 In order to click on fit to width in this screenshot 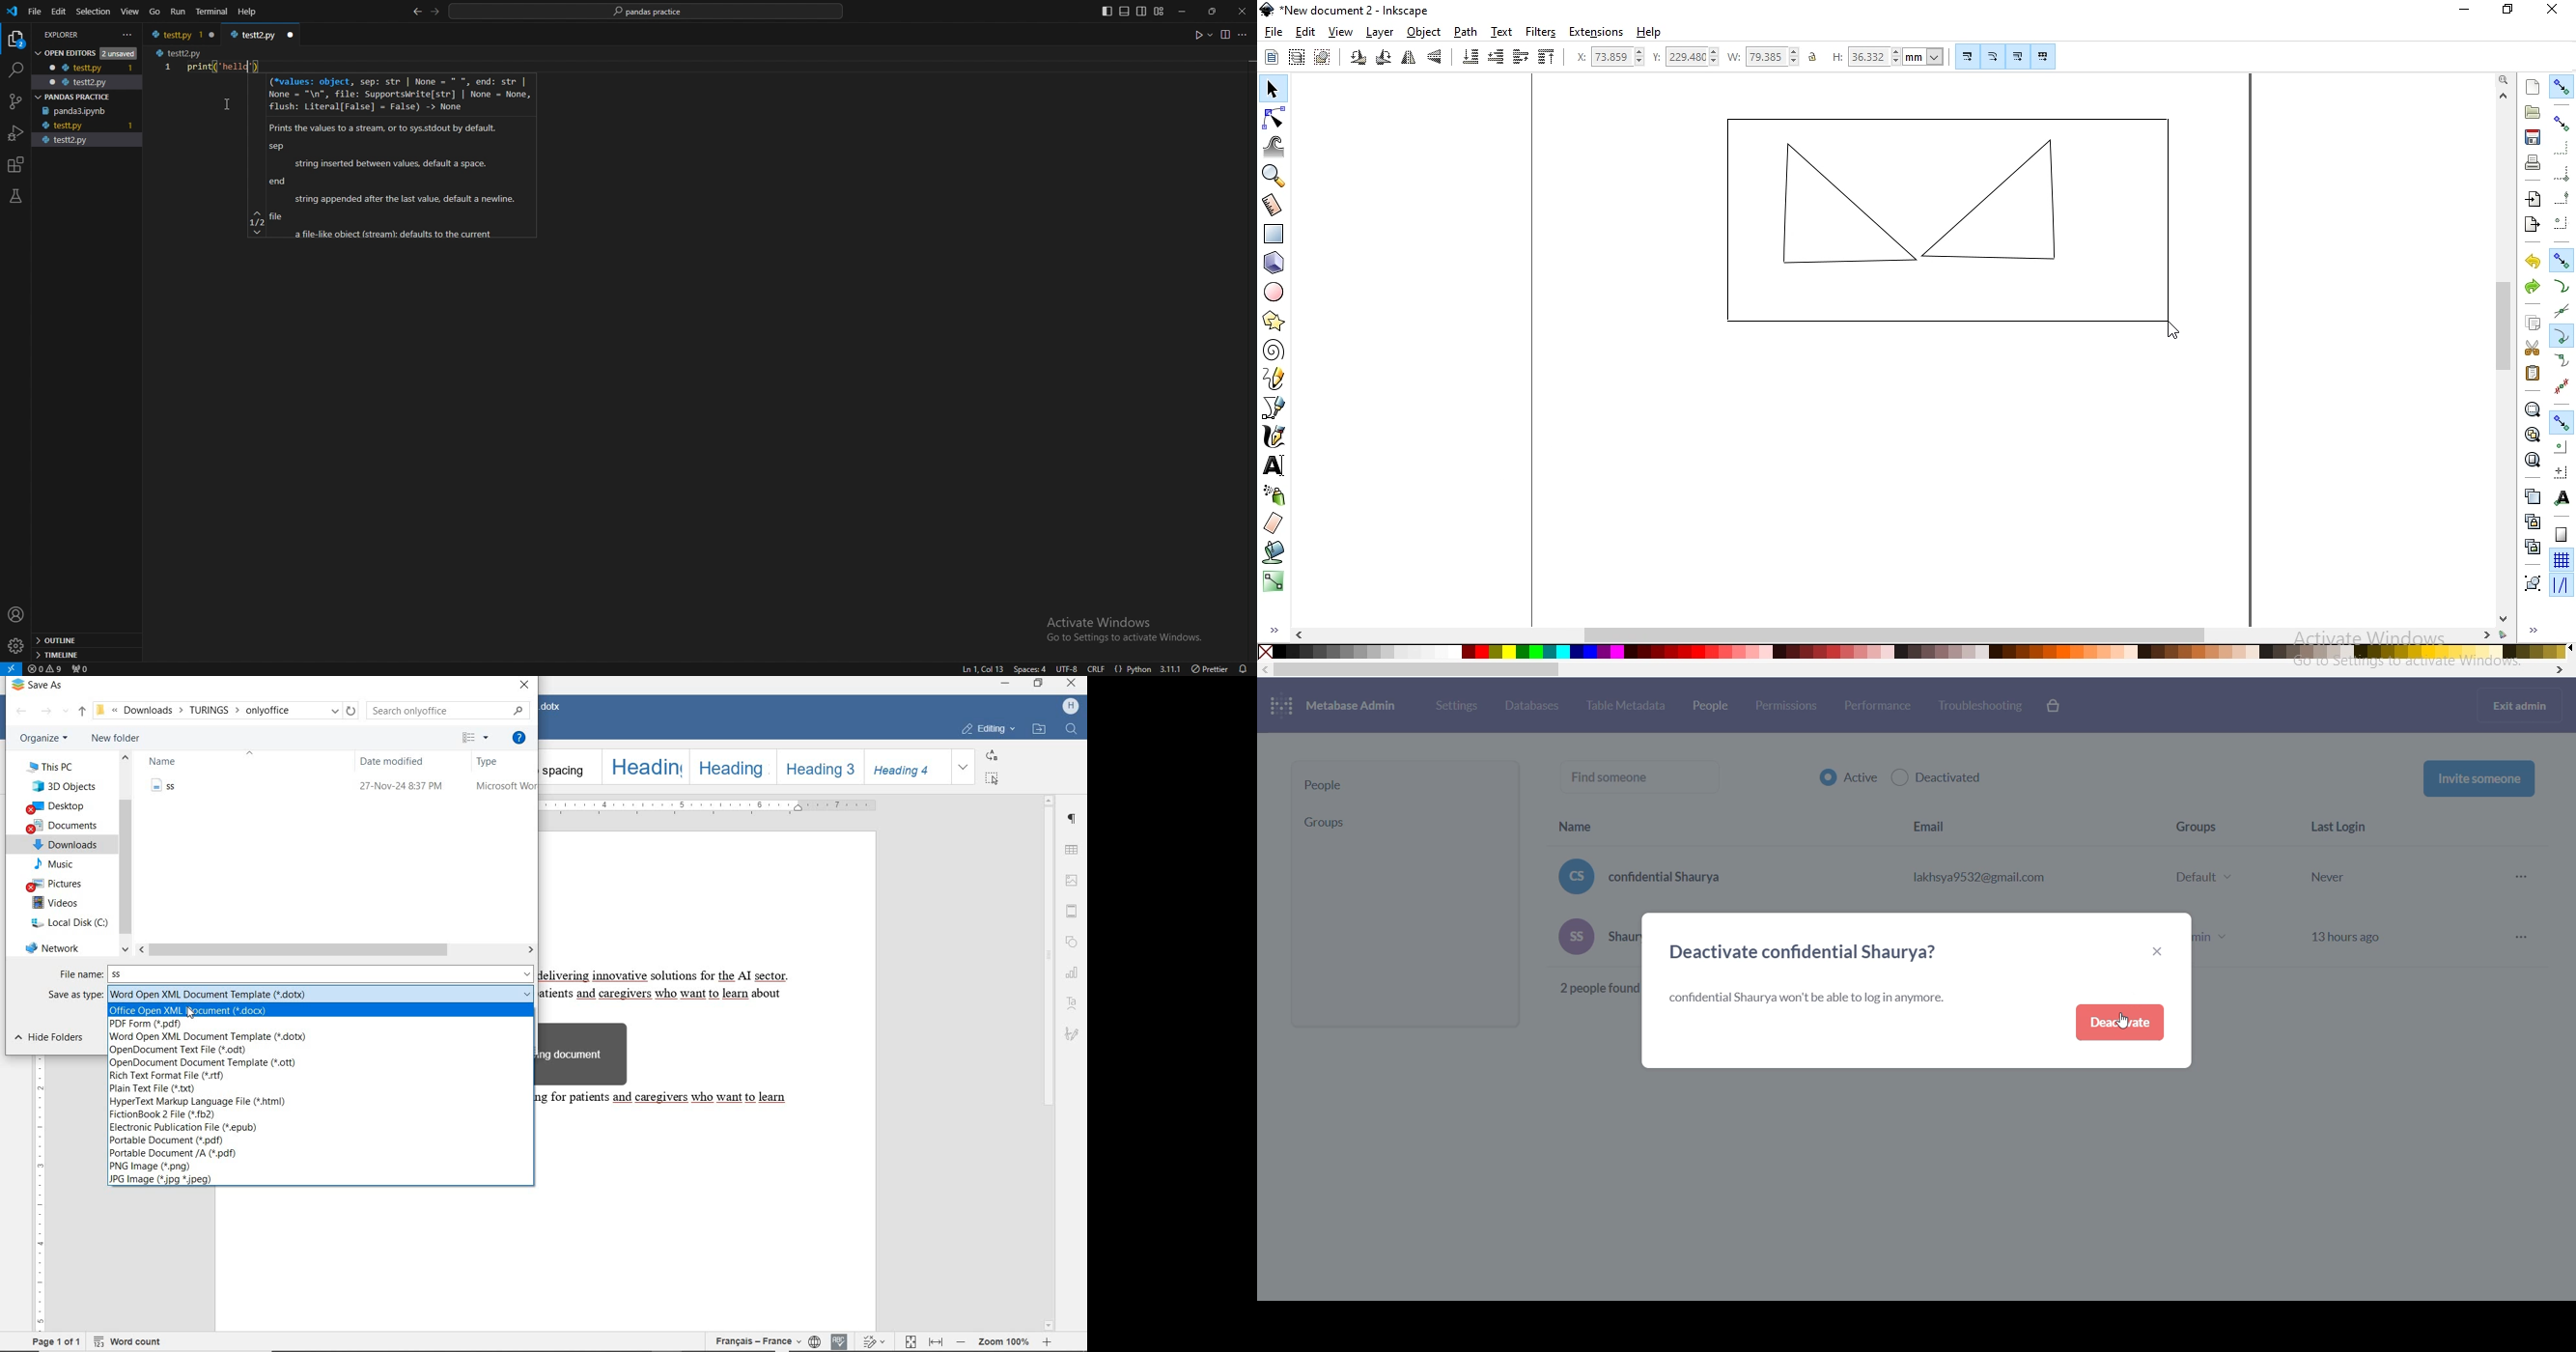, I will do `click(938, 1340)`.